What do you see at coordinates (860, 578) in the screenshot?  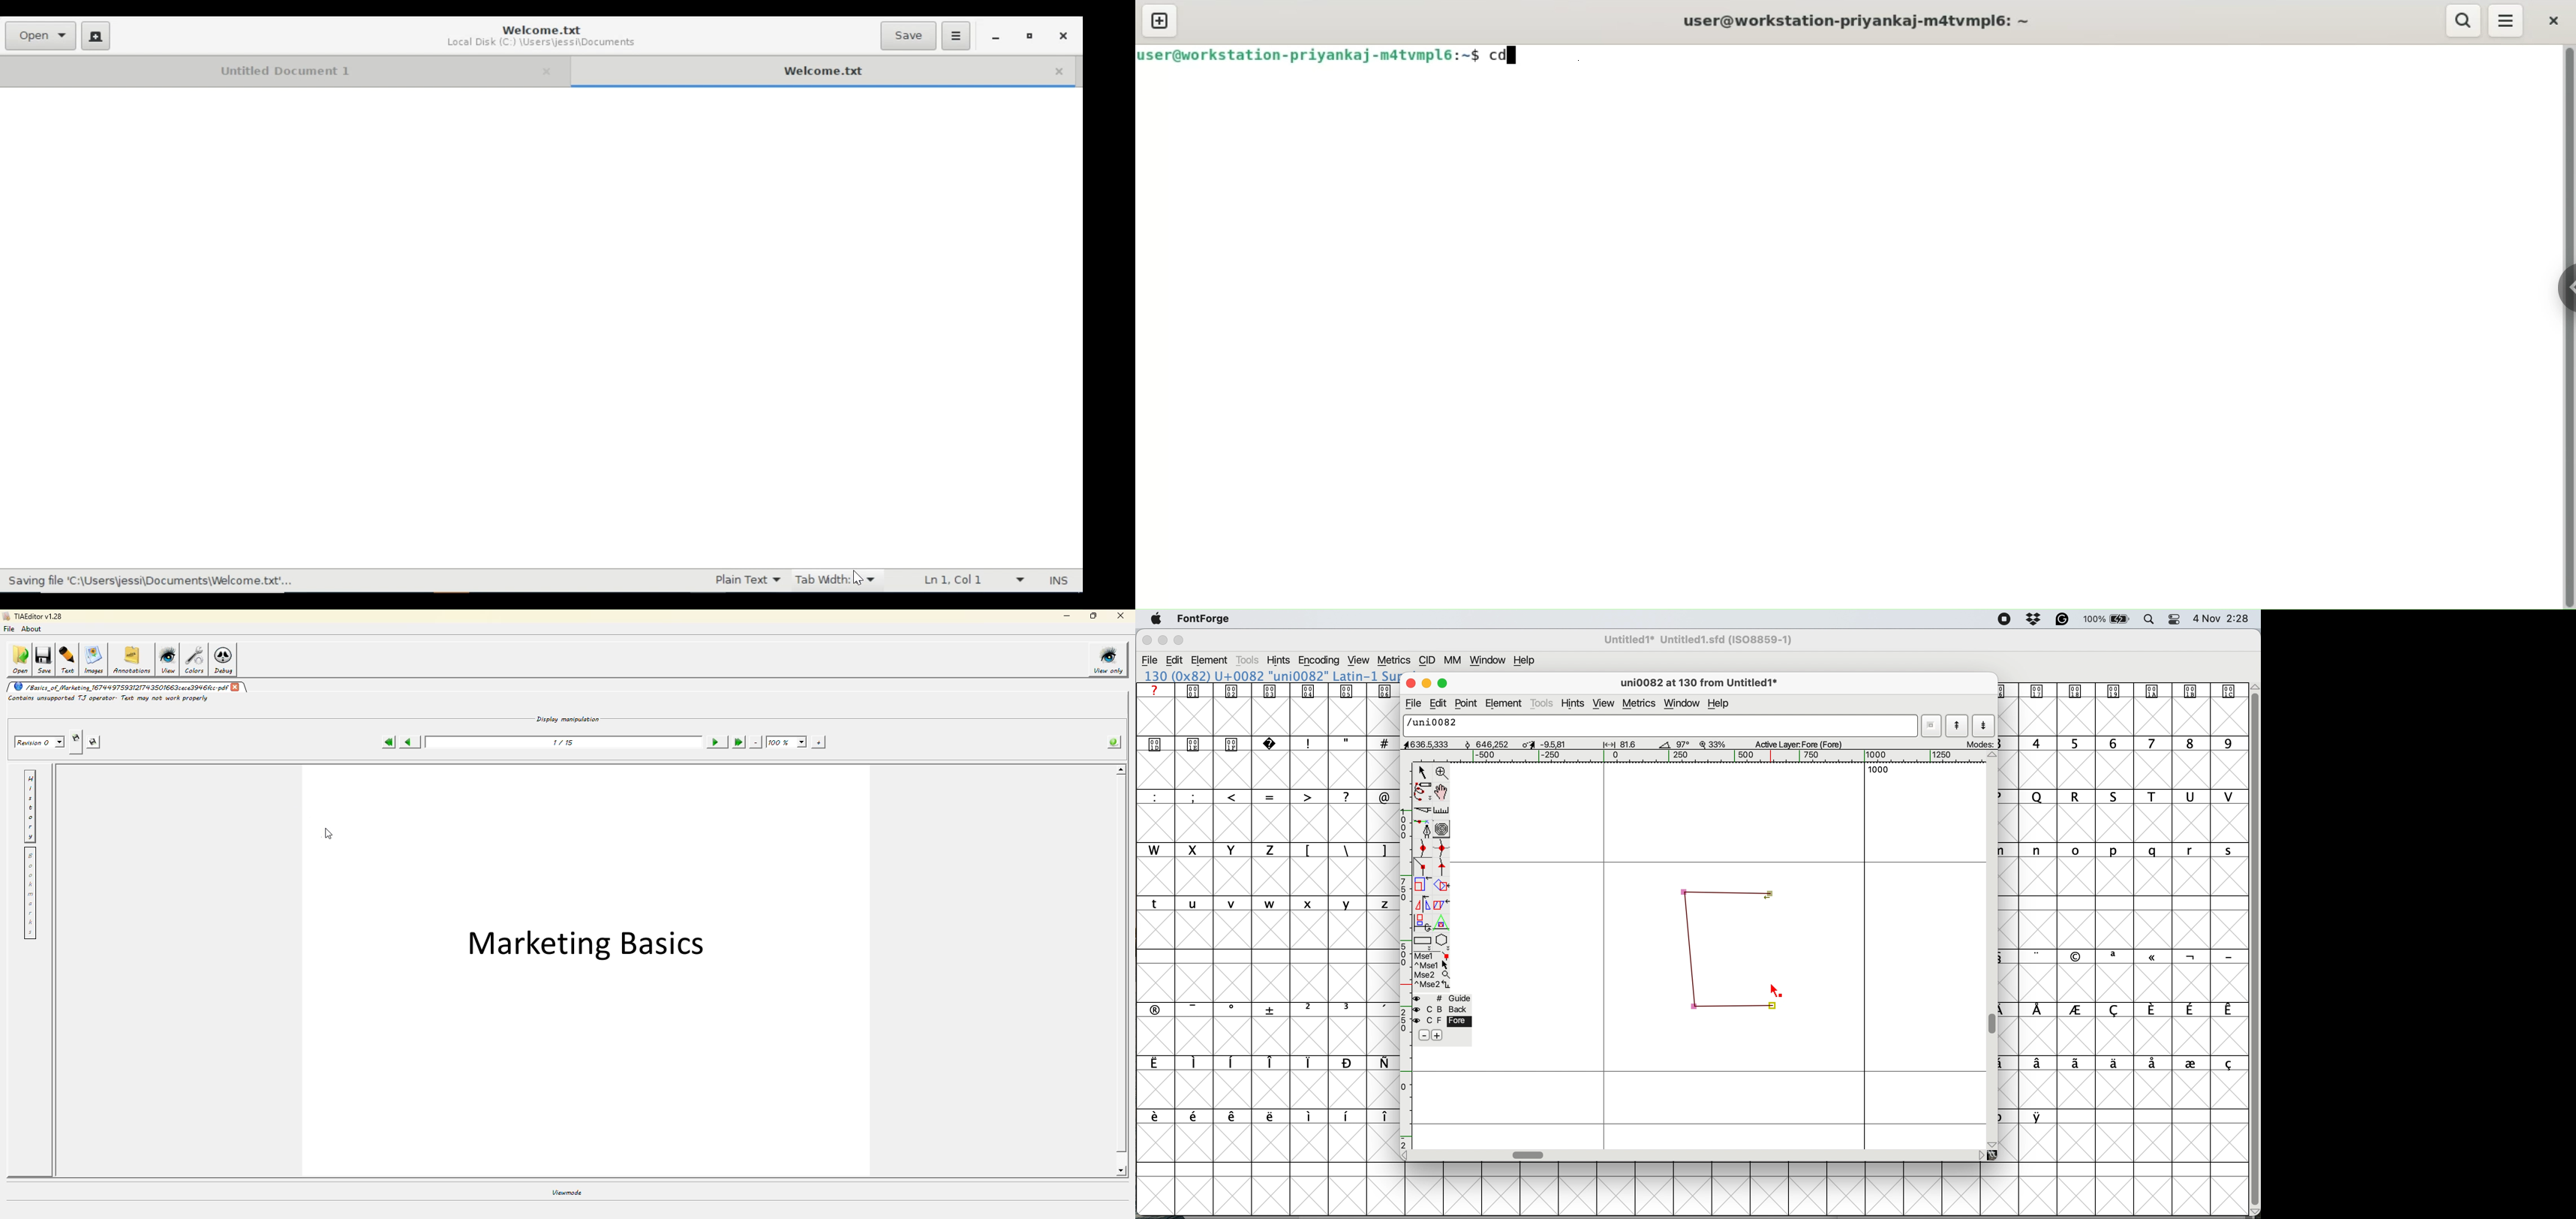 I see `cursor` at bounding box center [860, 578].